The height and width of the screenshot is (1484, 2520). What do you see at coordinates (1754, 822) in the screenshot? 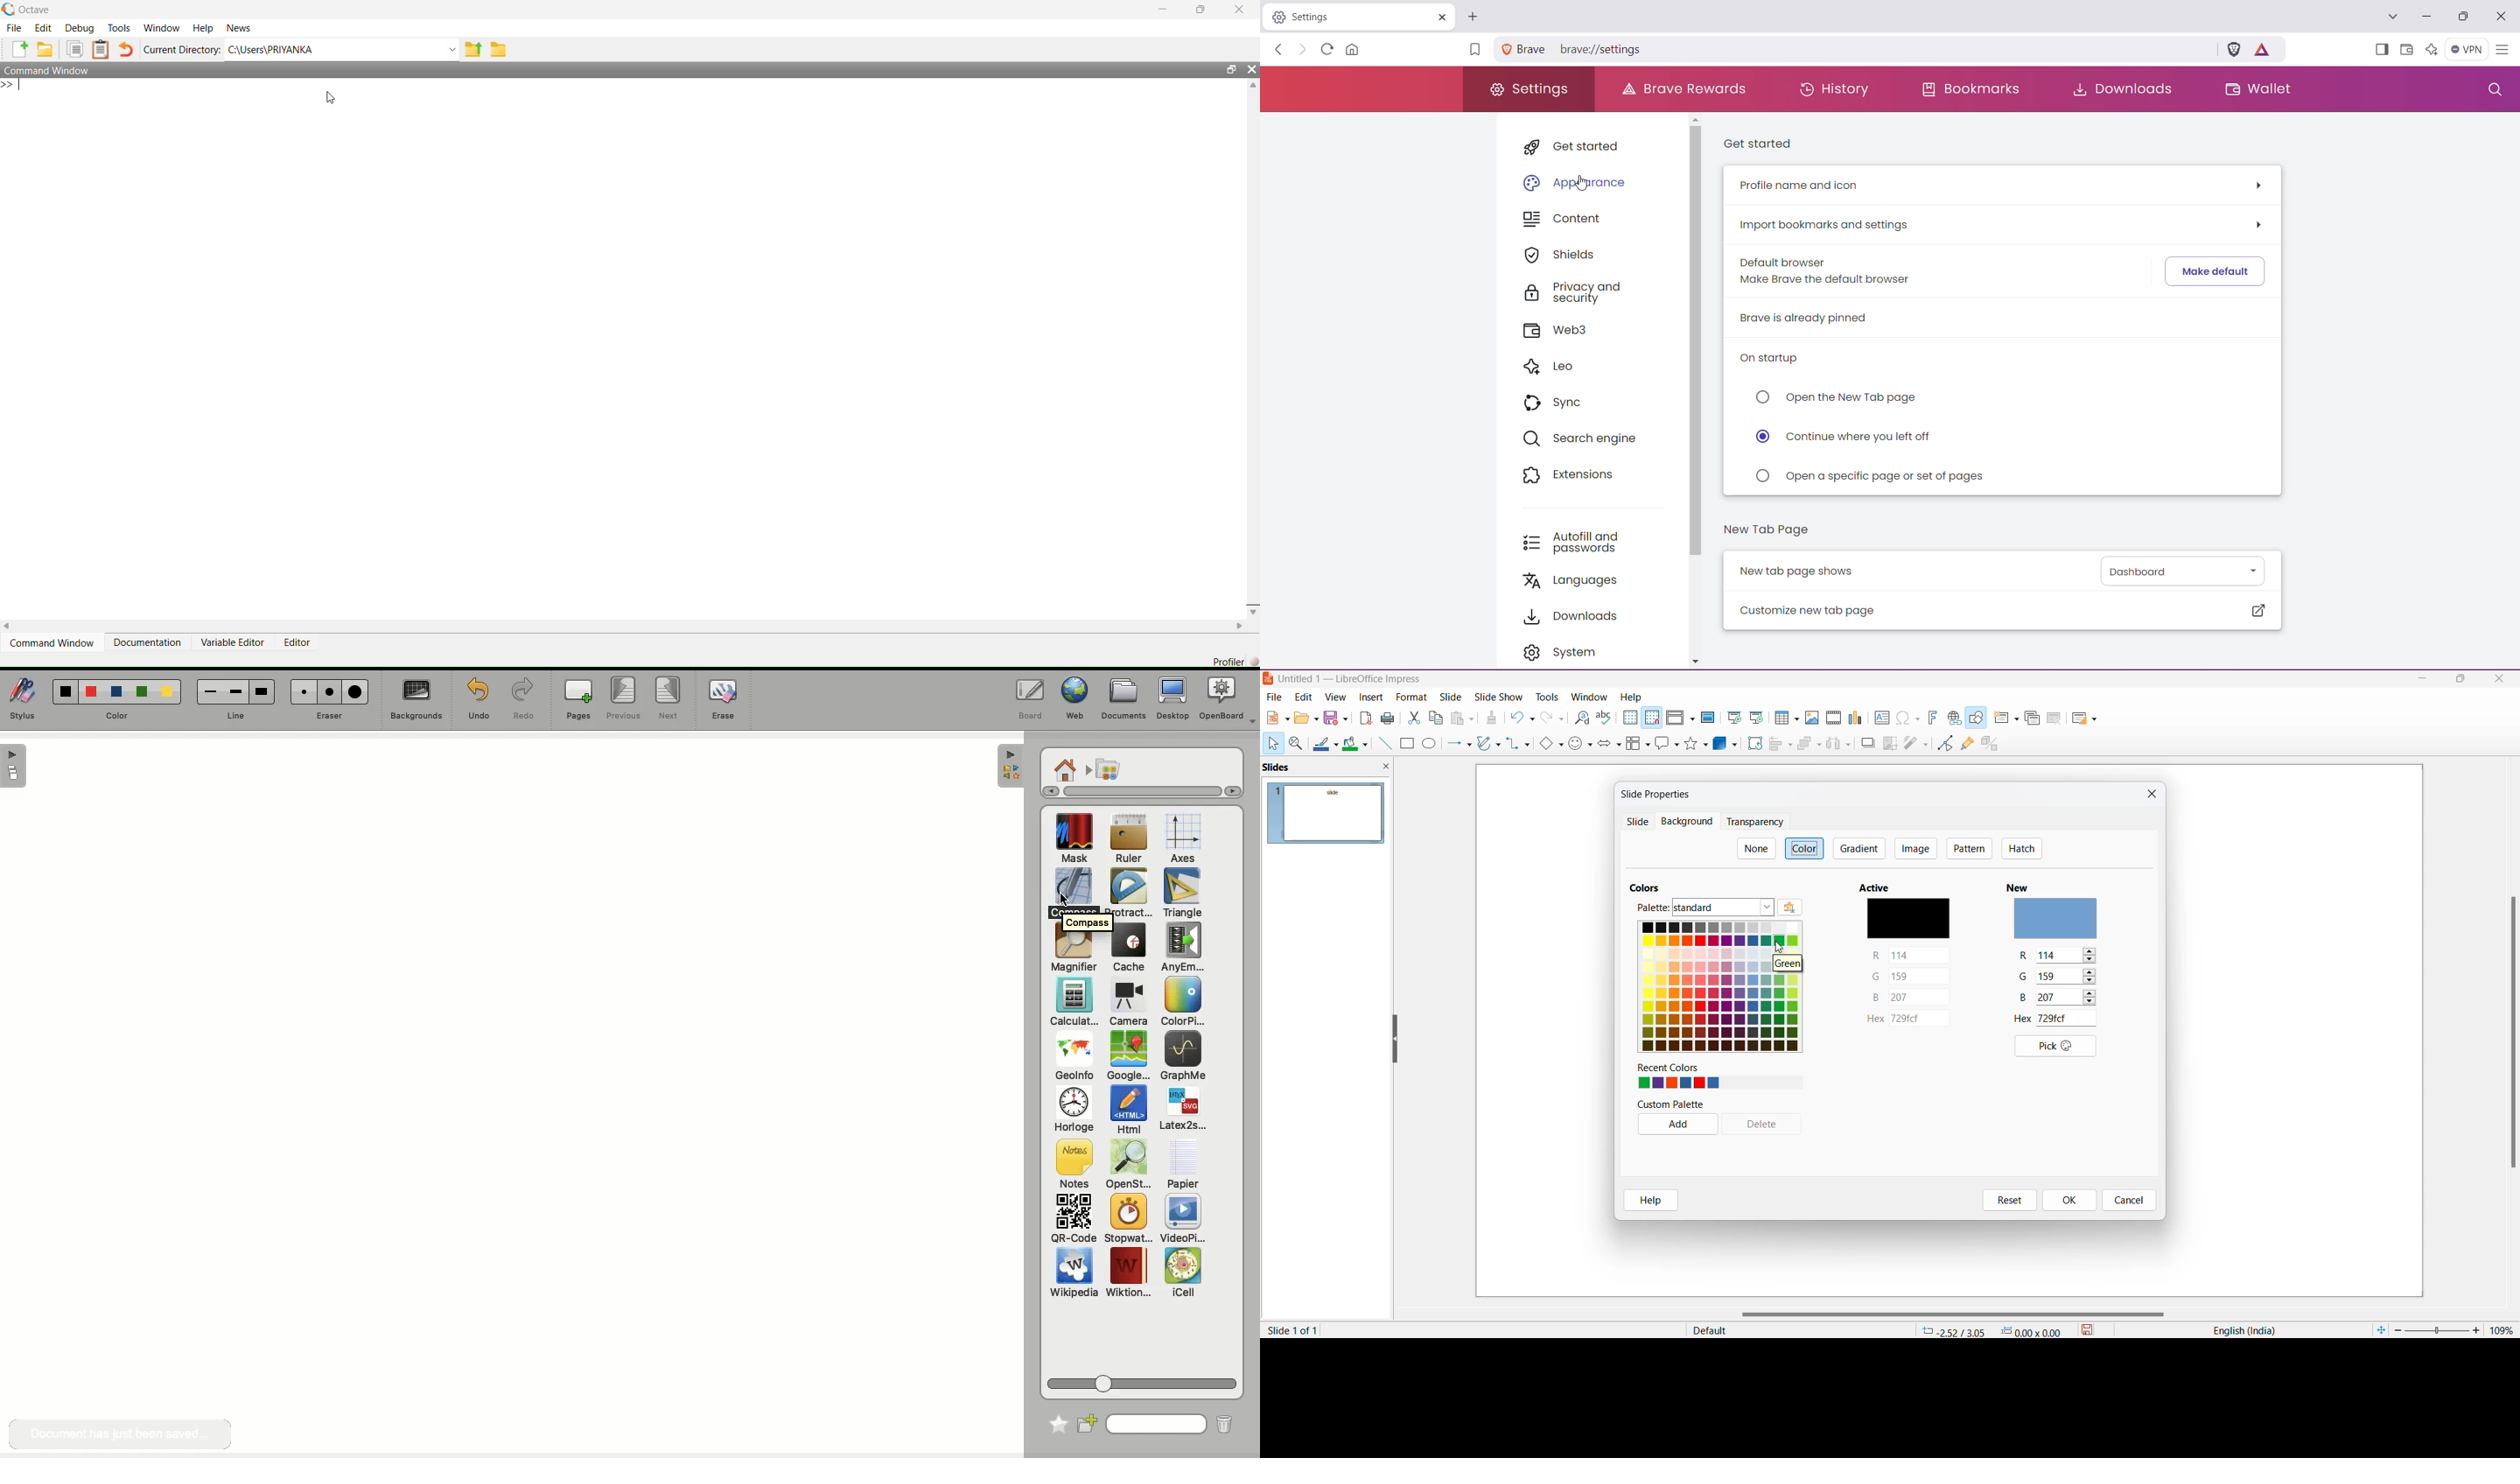
I see `transparency` at bounding box center [1754, 822].